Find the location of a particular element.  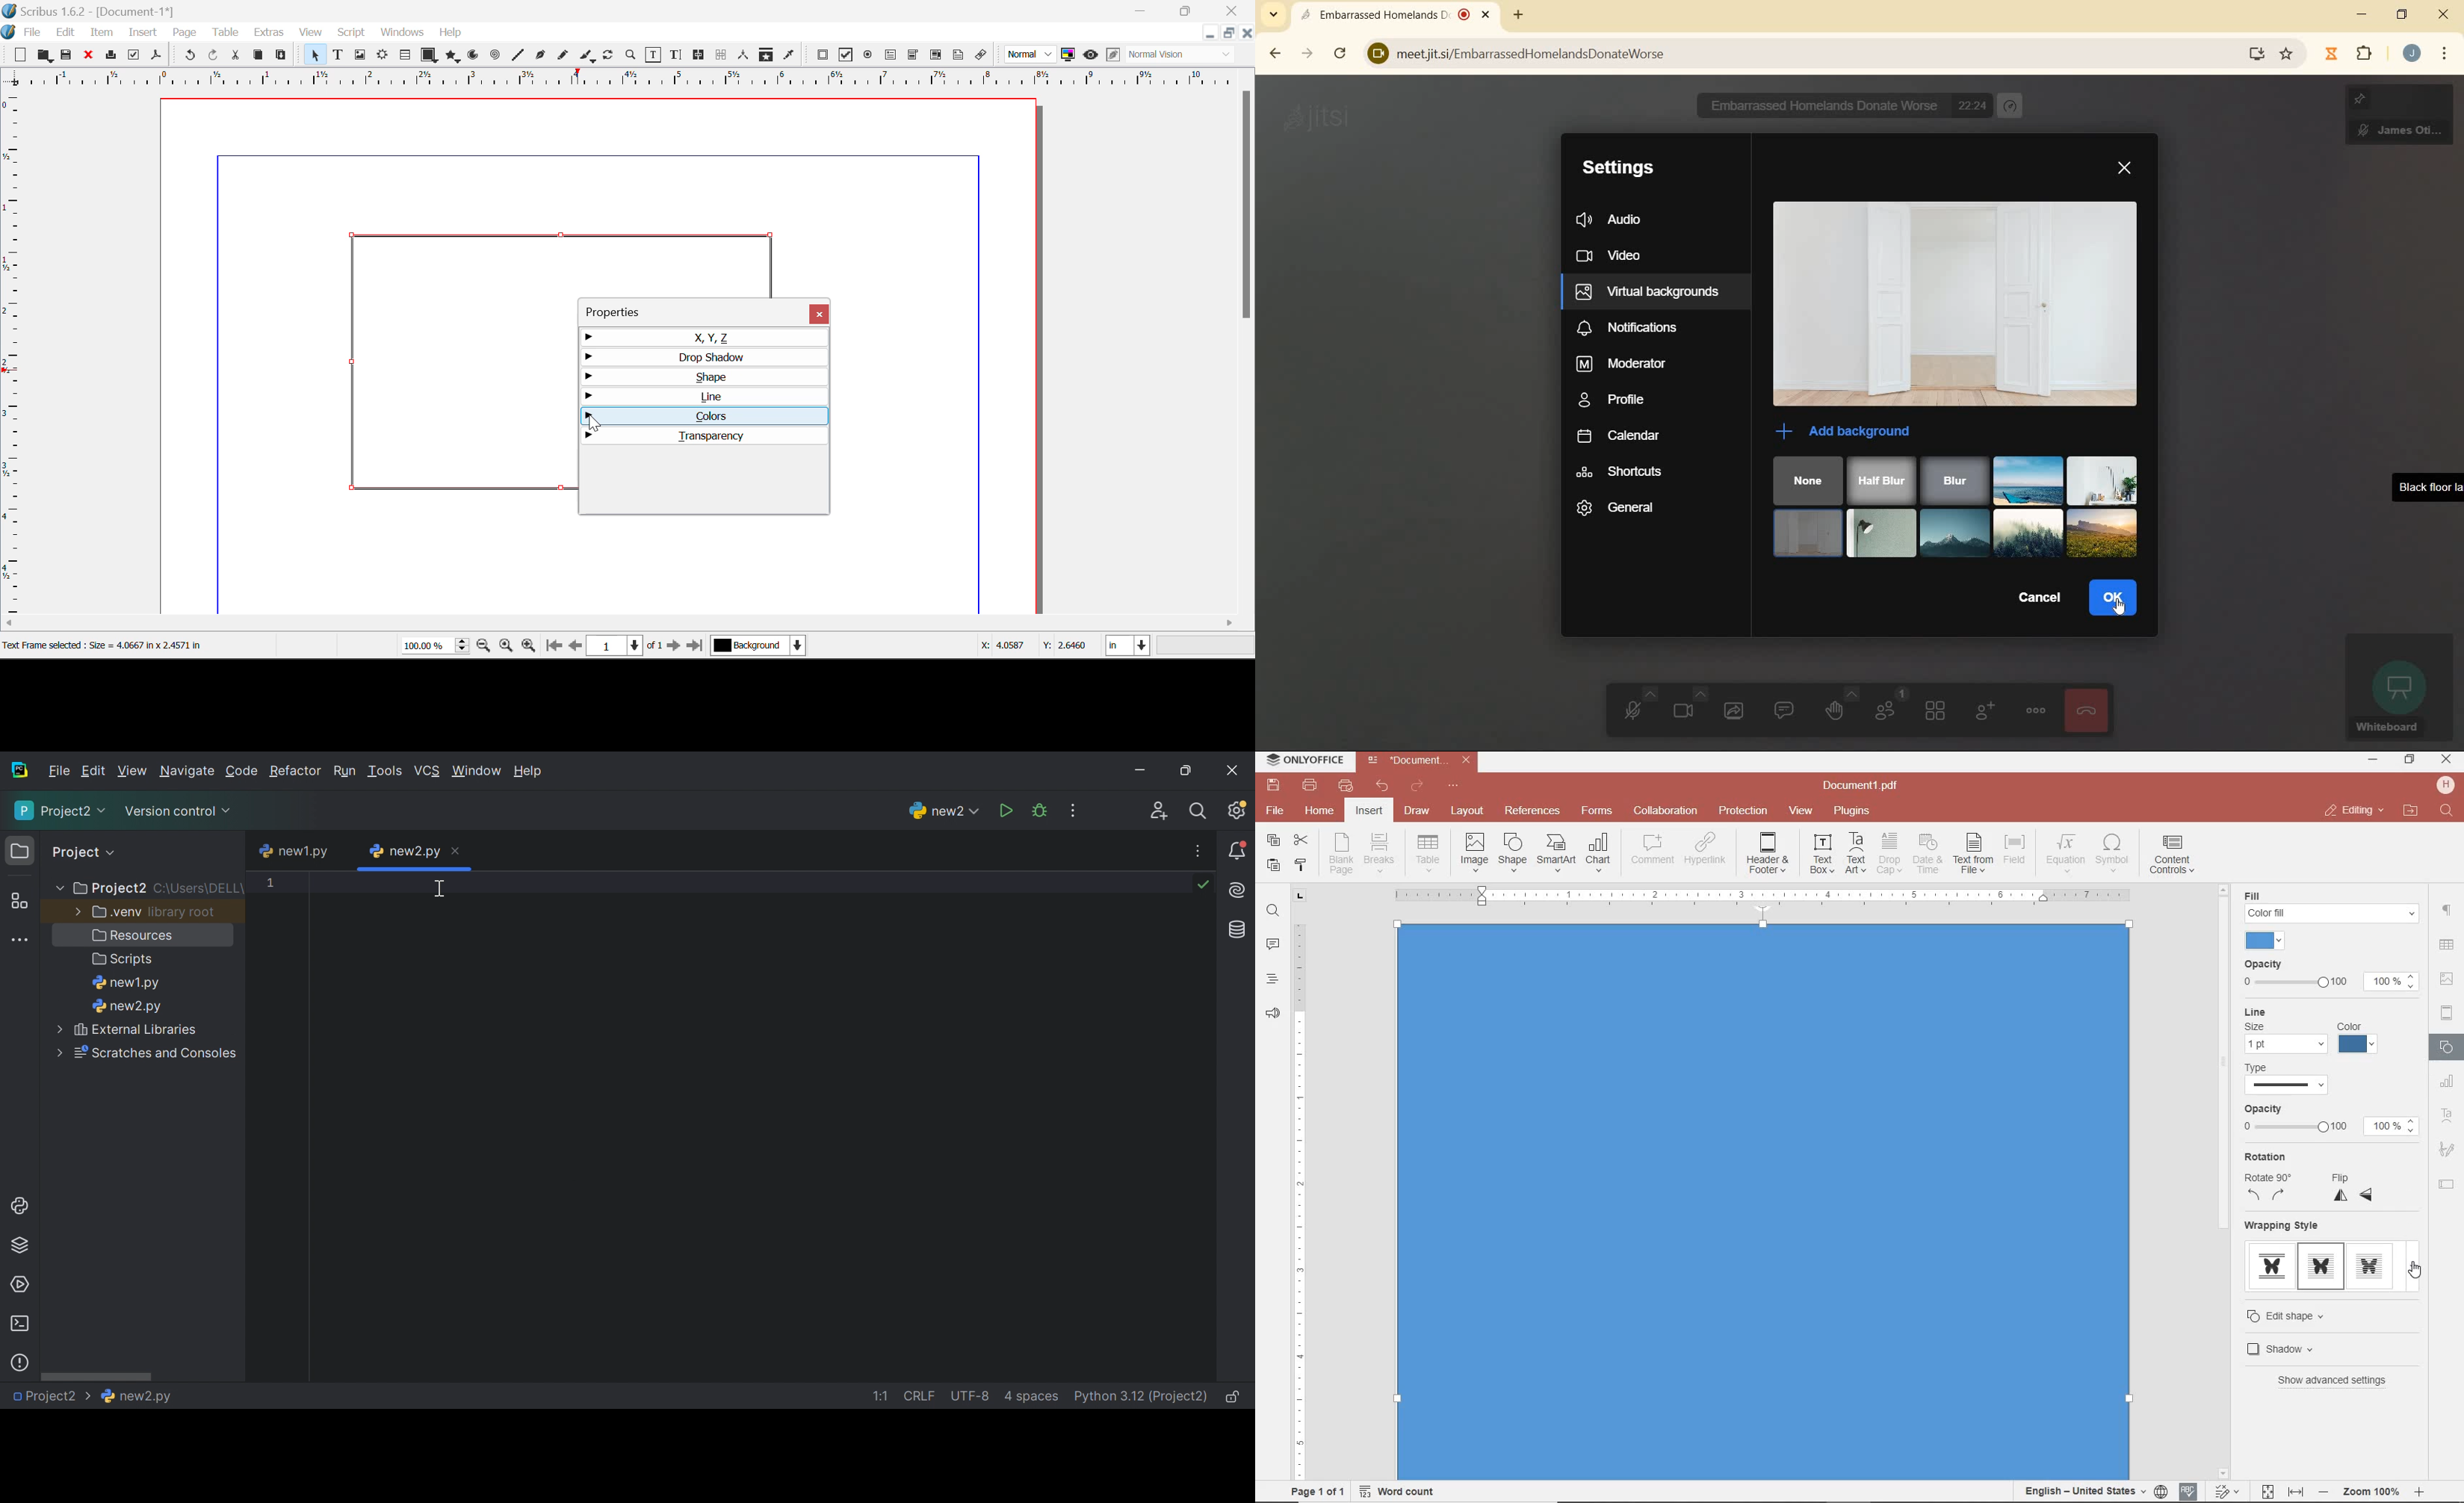

Redo is located at coordinates (216, 56).